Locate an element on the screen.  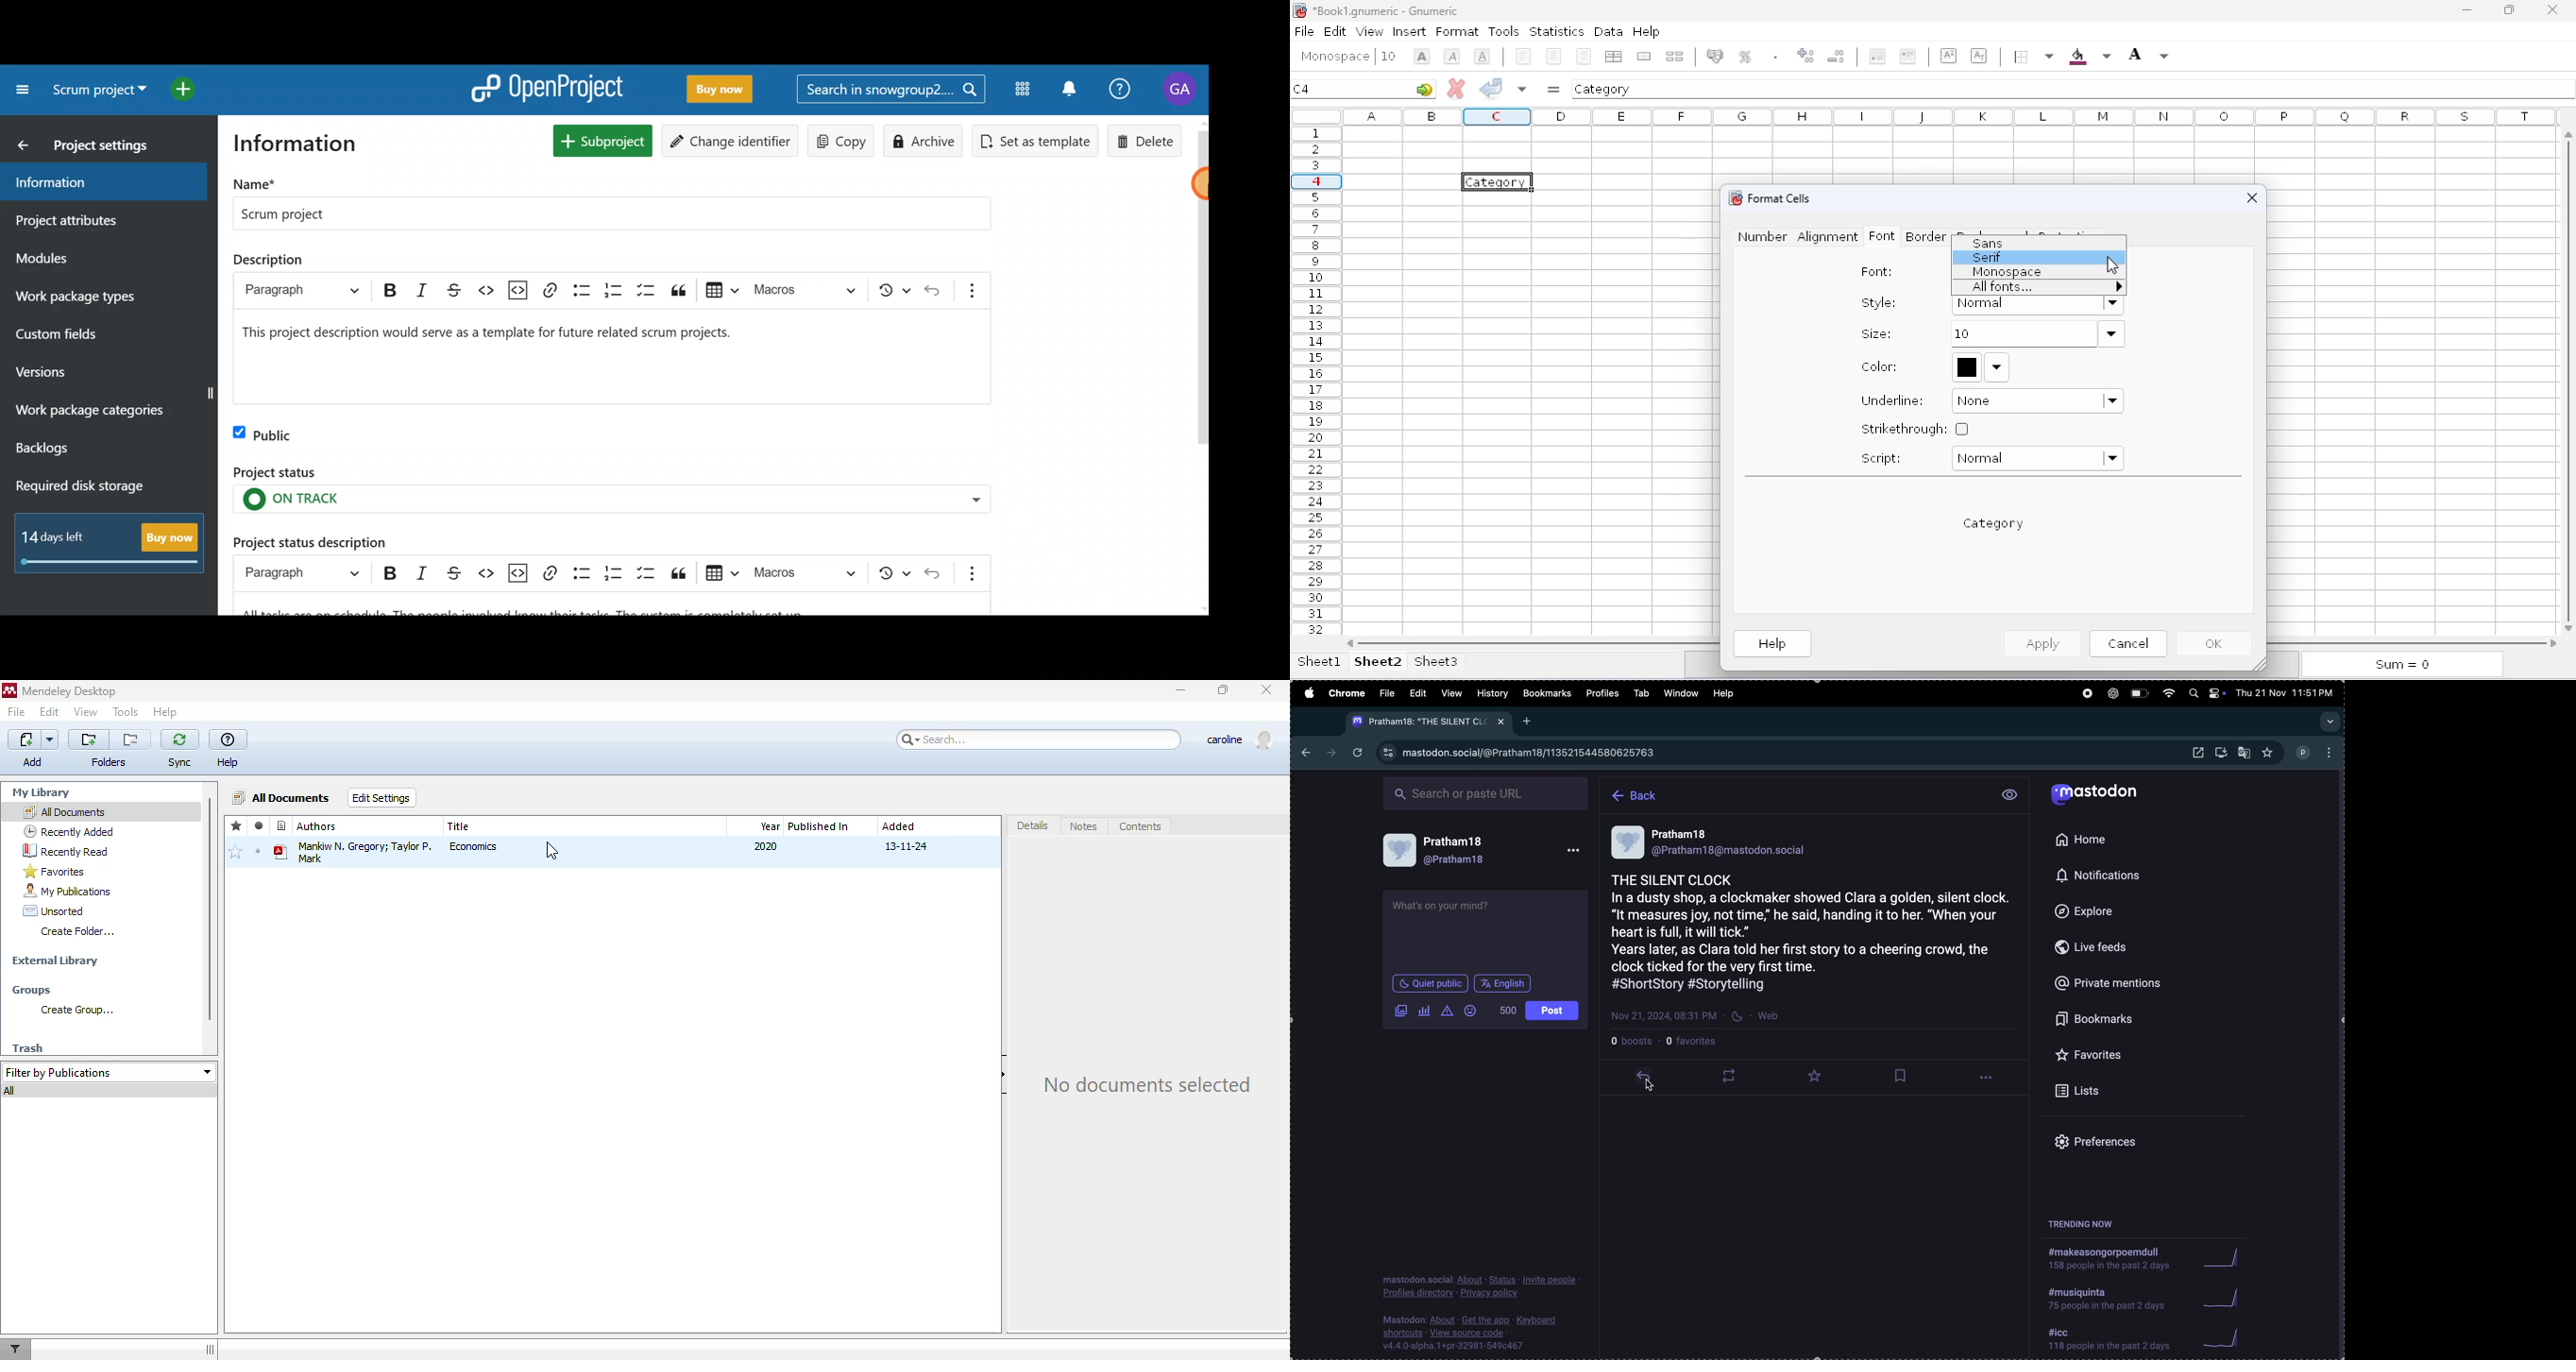
sans is located at coordinates (1988, 243).